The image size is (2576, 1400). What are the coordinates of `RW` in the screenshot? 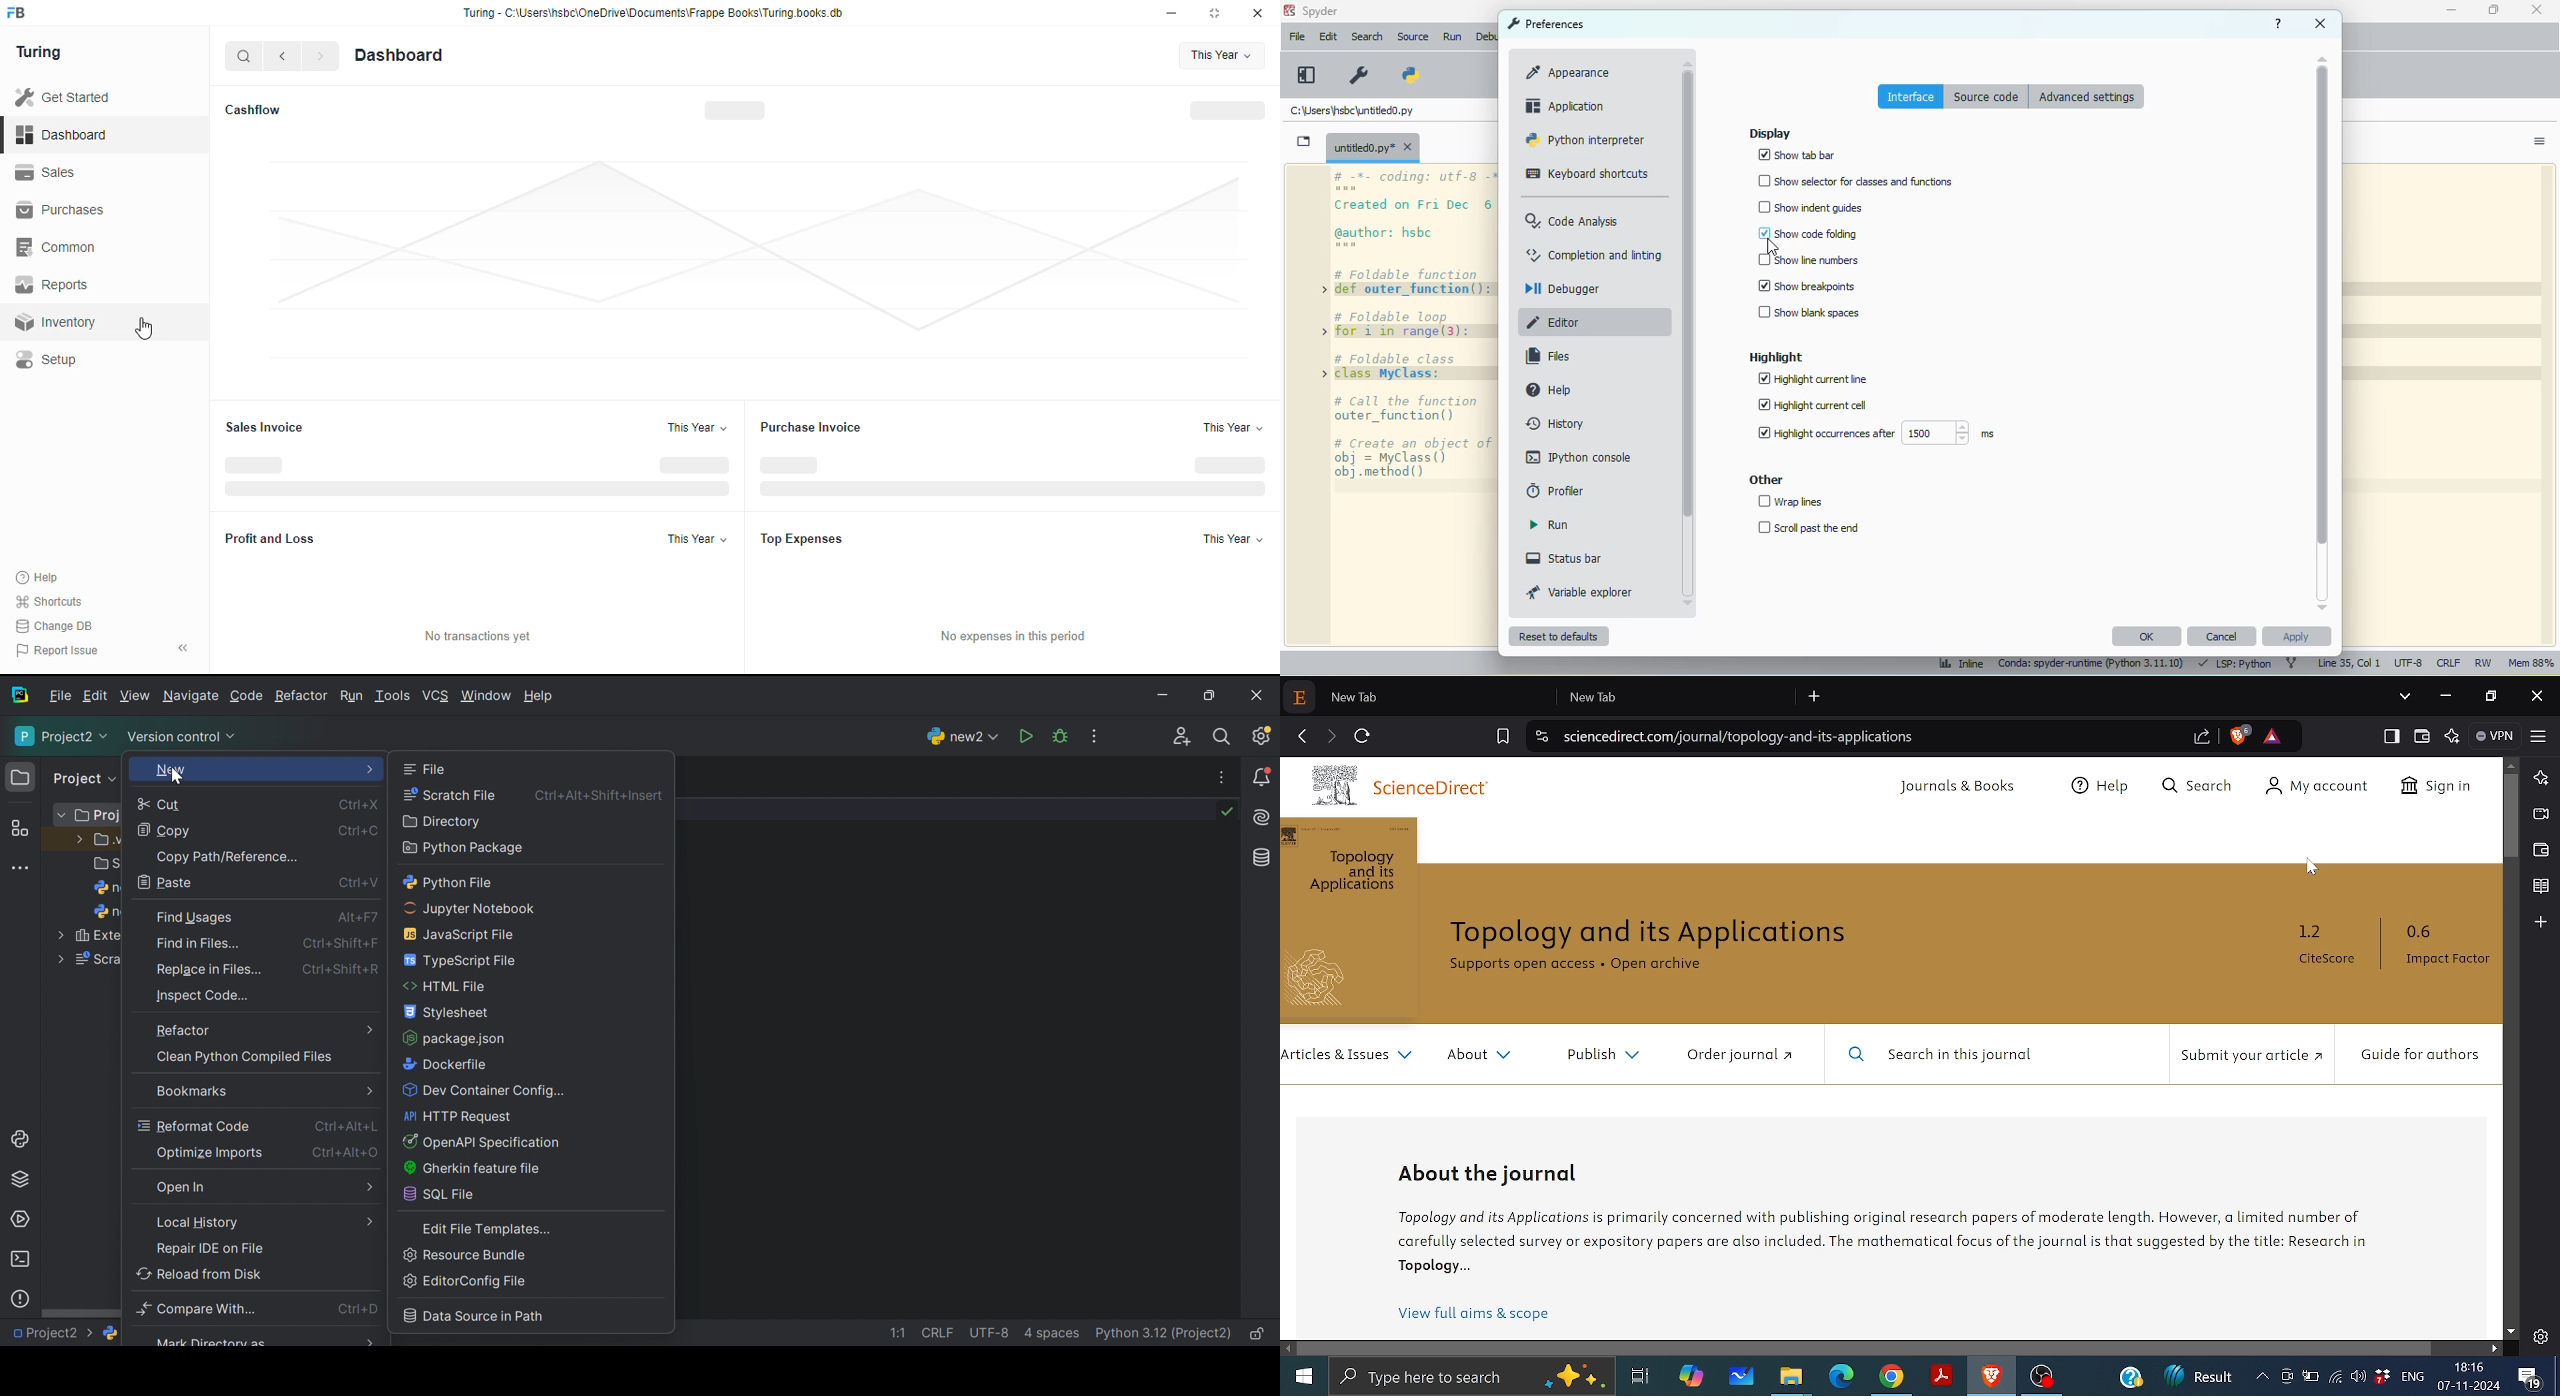 It's located at (2484, 663).